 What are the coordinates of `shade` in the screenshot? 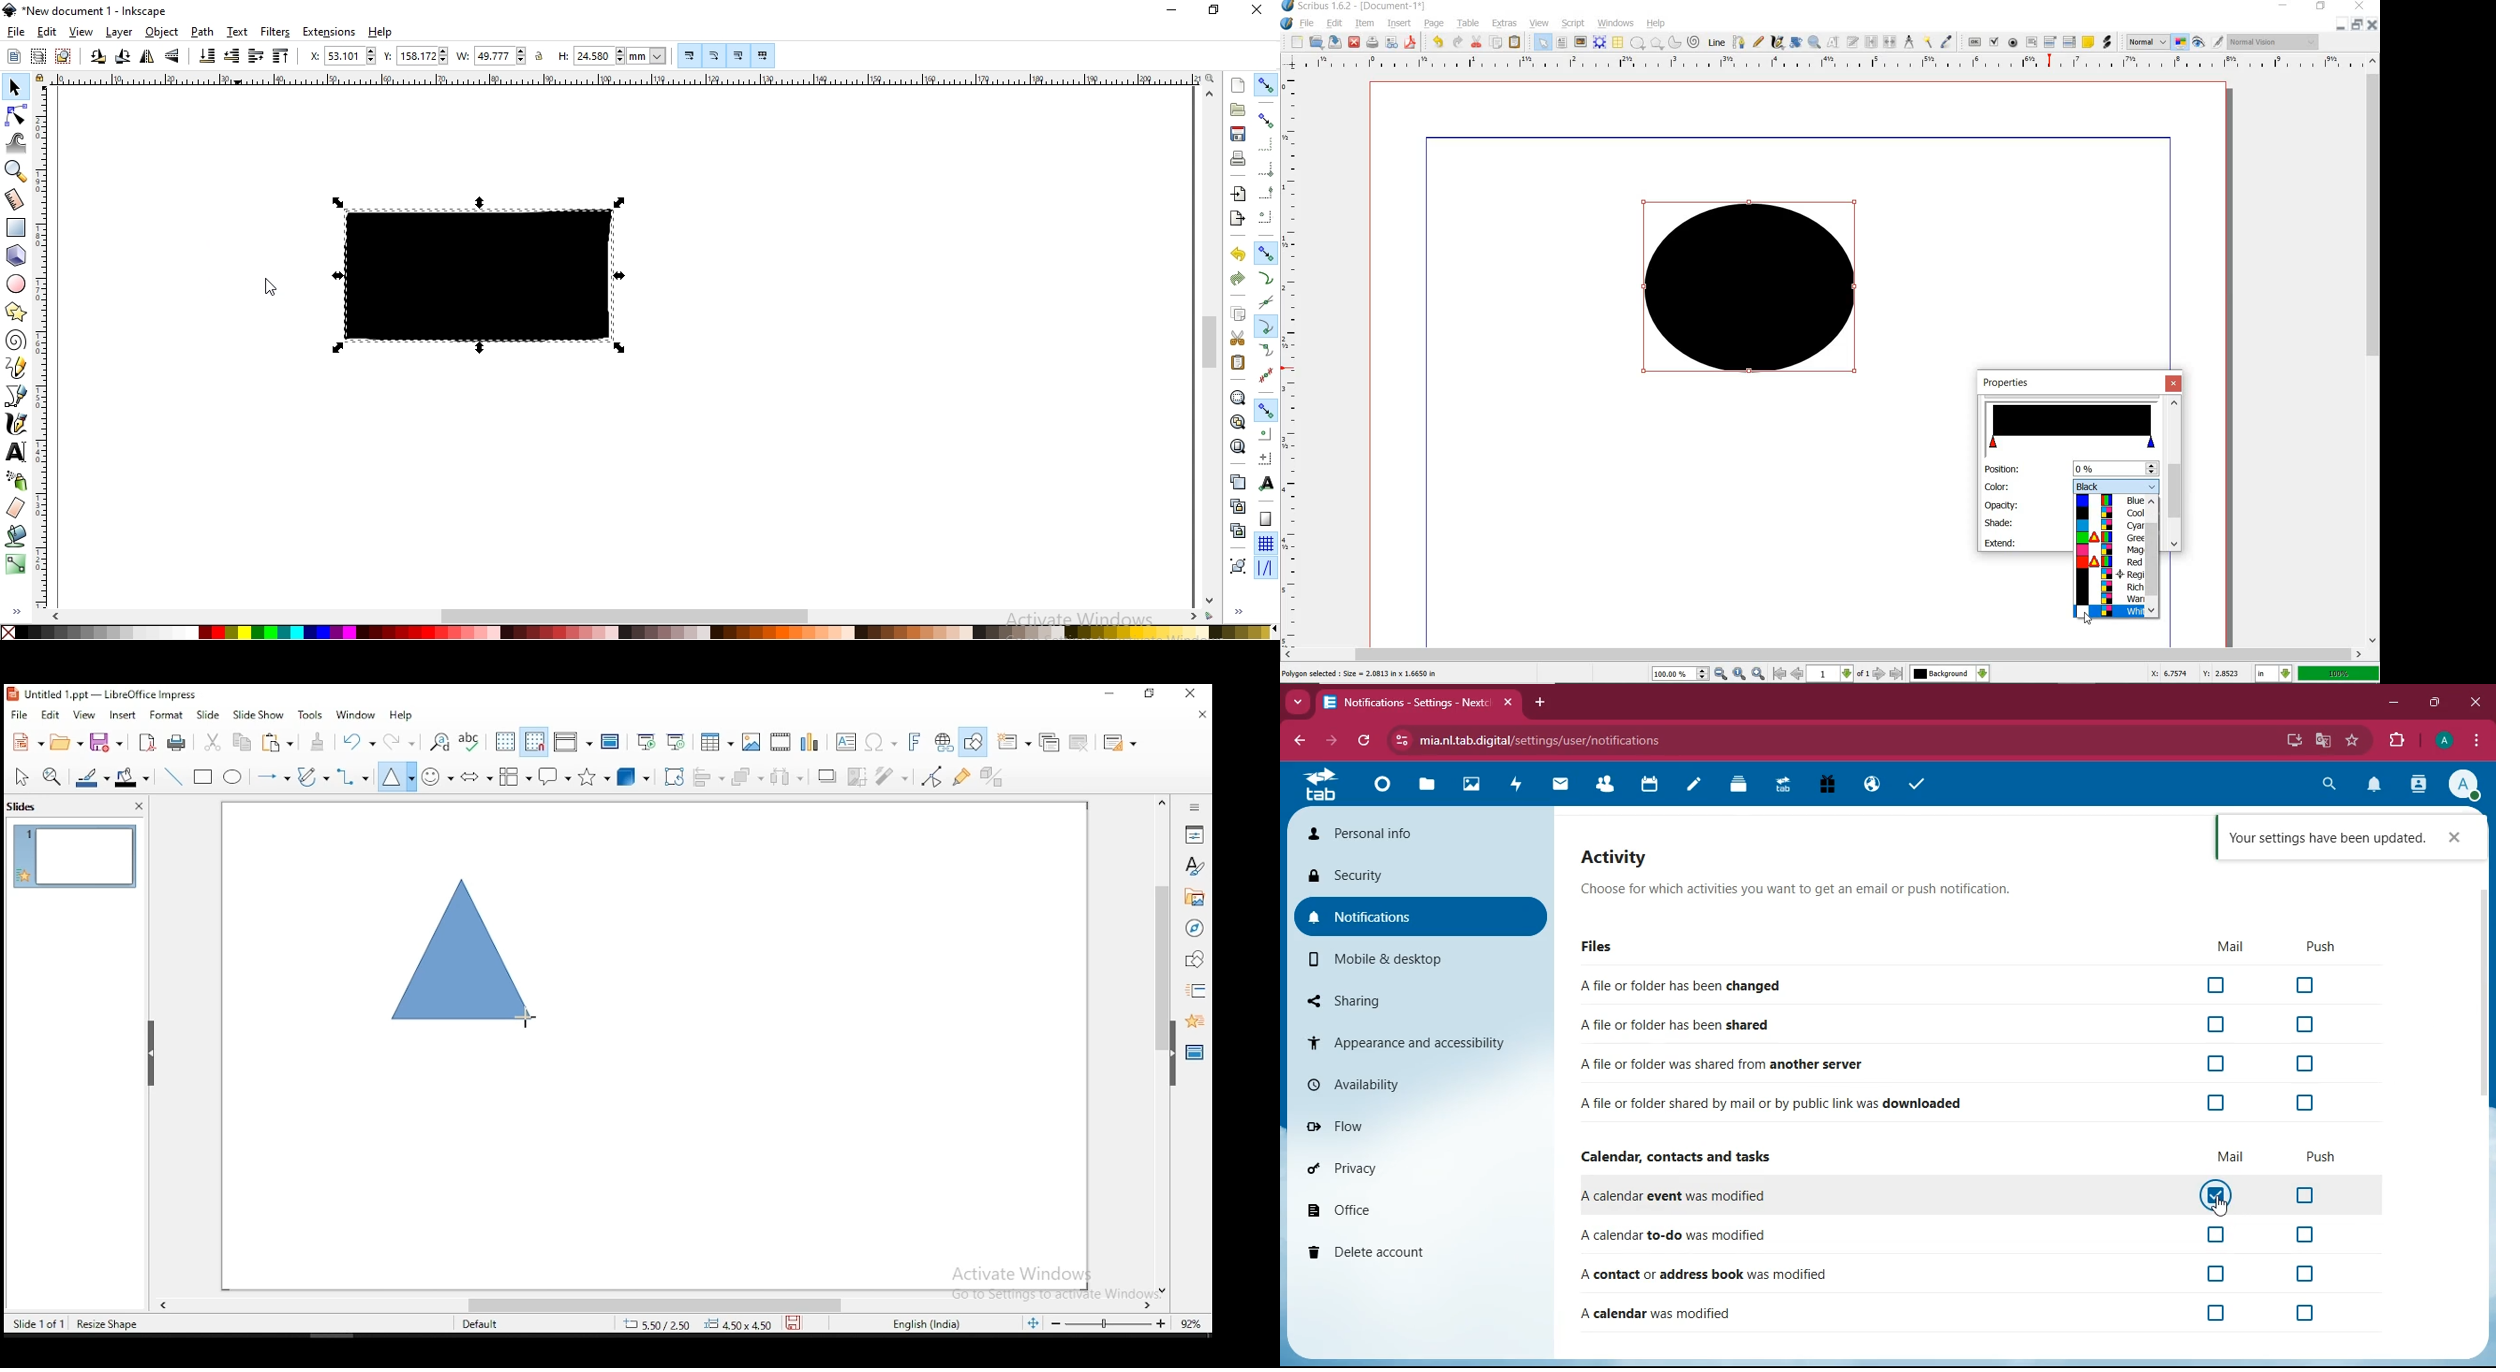 It's located at (1999, 522).